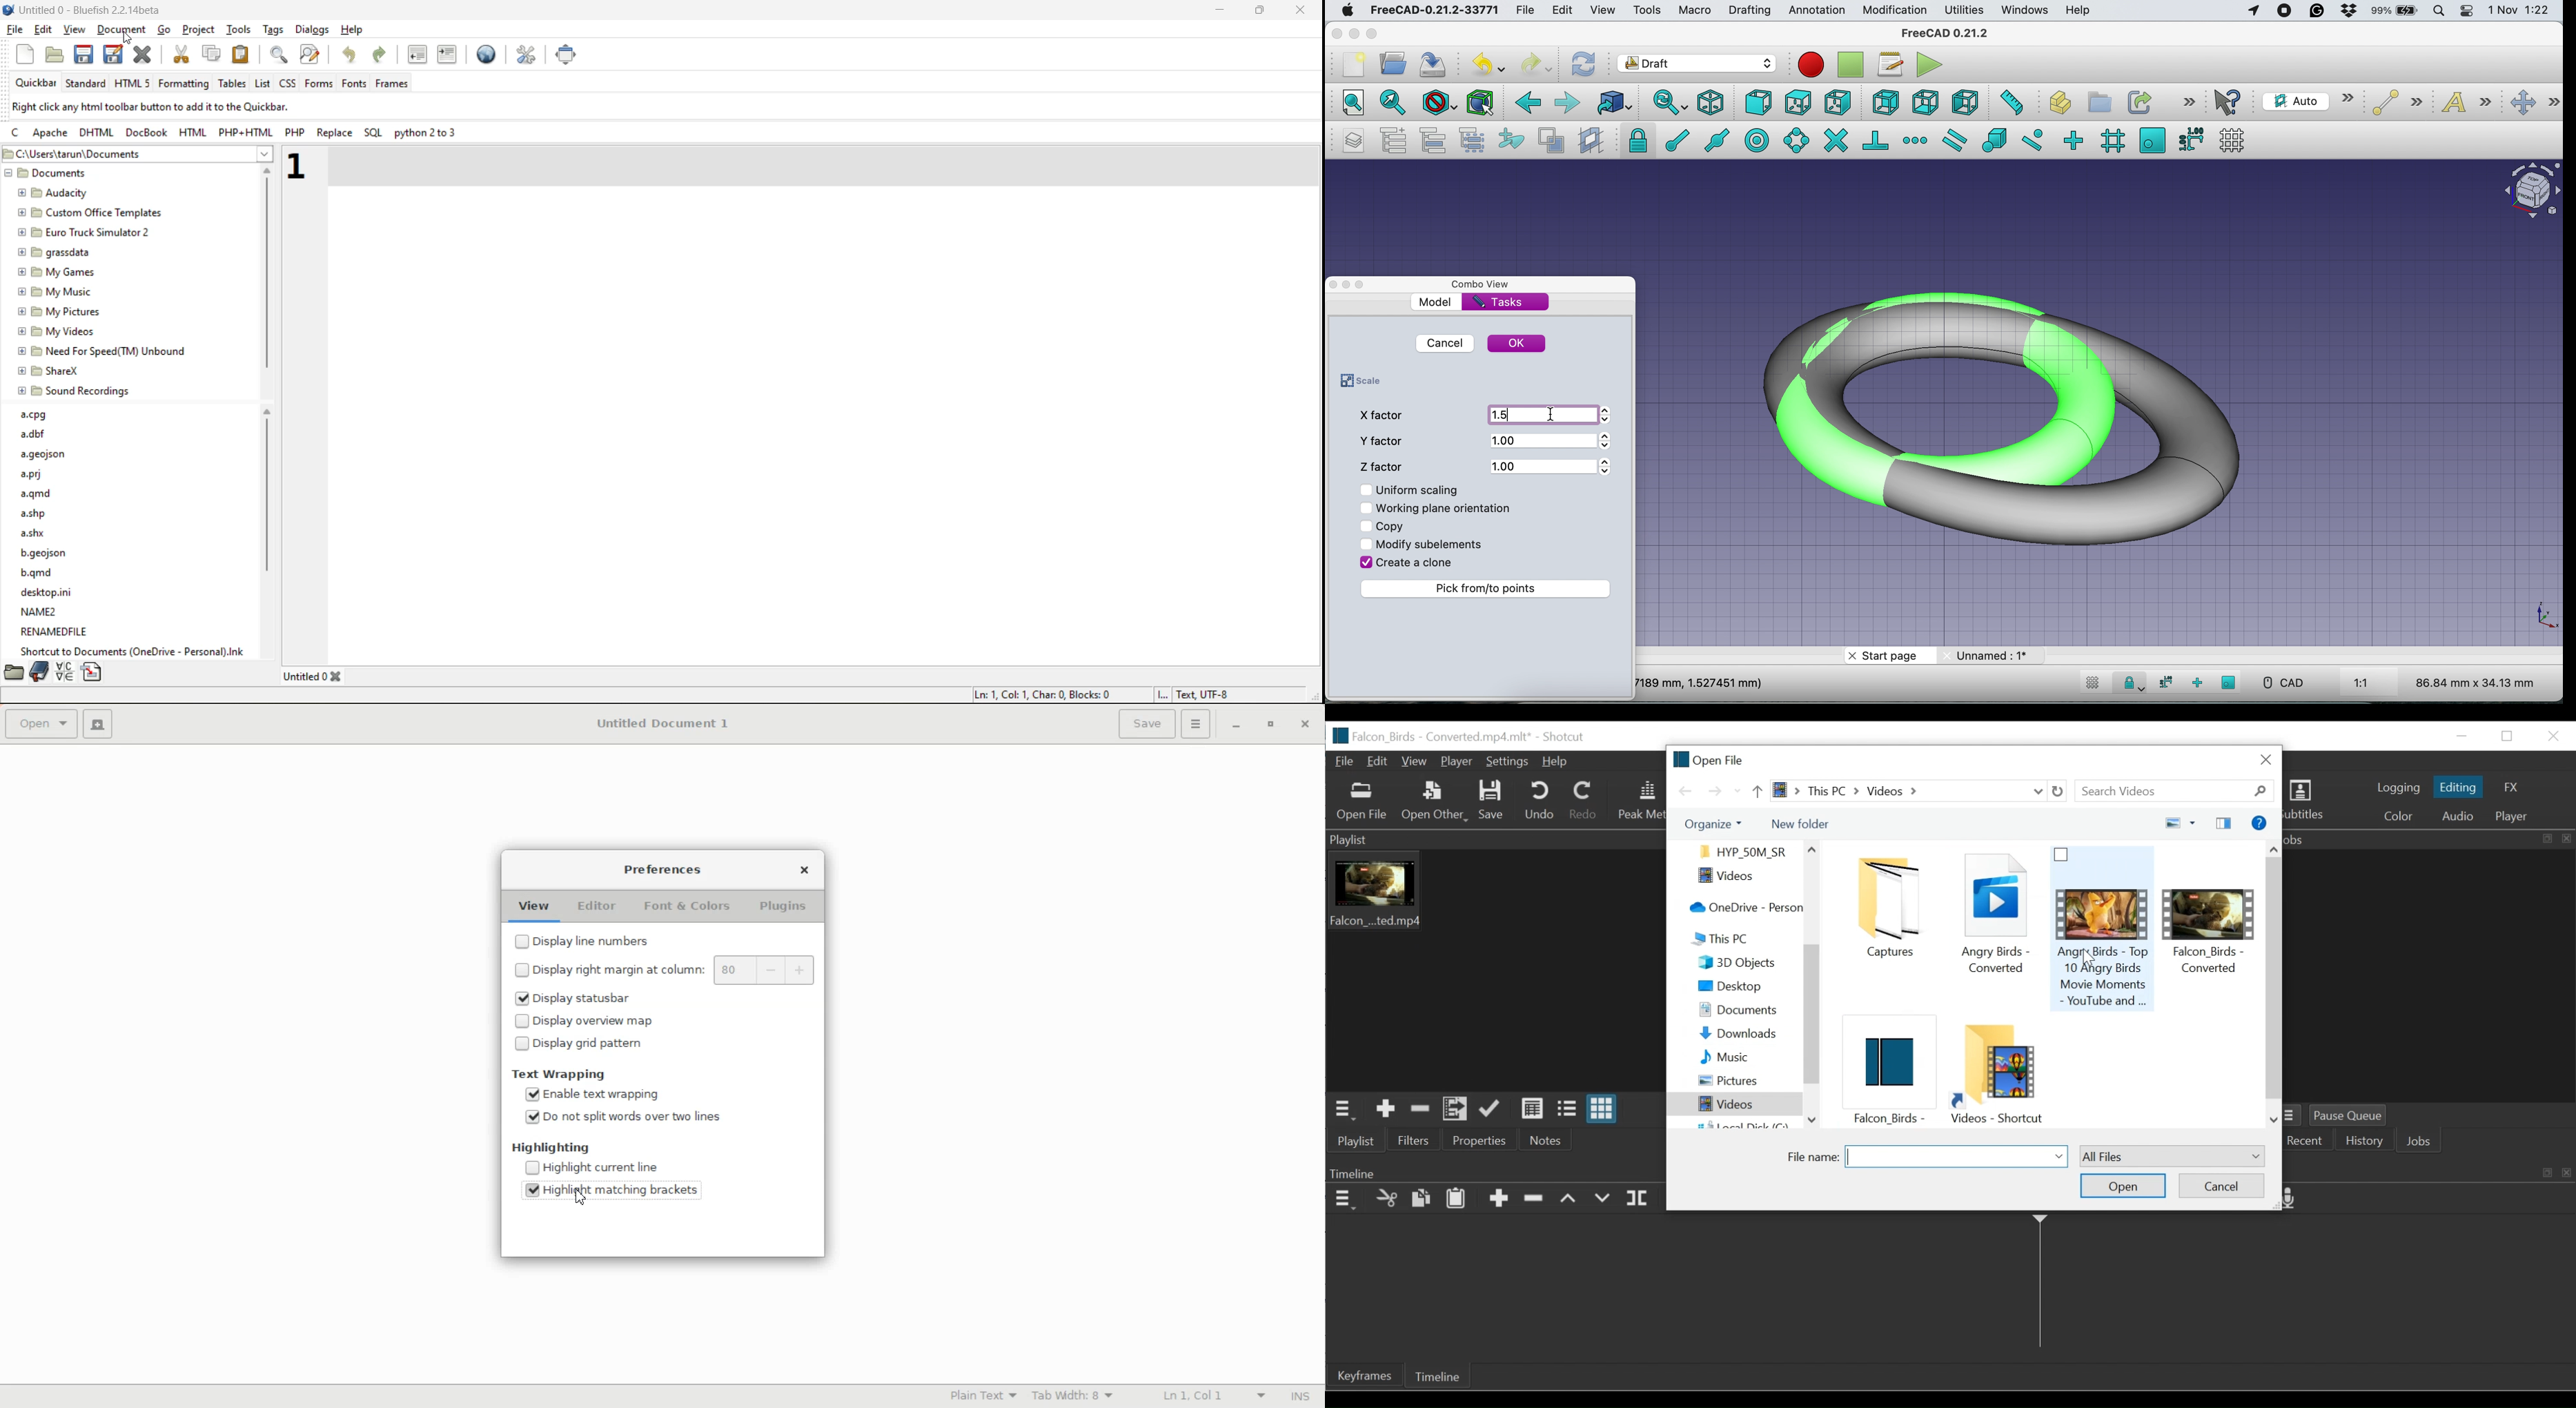 This screenshot has height=1428, width=2576. What do you see at coordinates (1963, 101) in the screenshot?
I see `left` at bounding box center [1963, 101].